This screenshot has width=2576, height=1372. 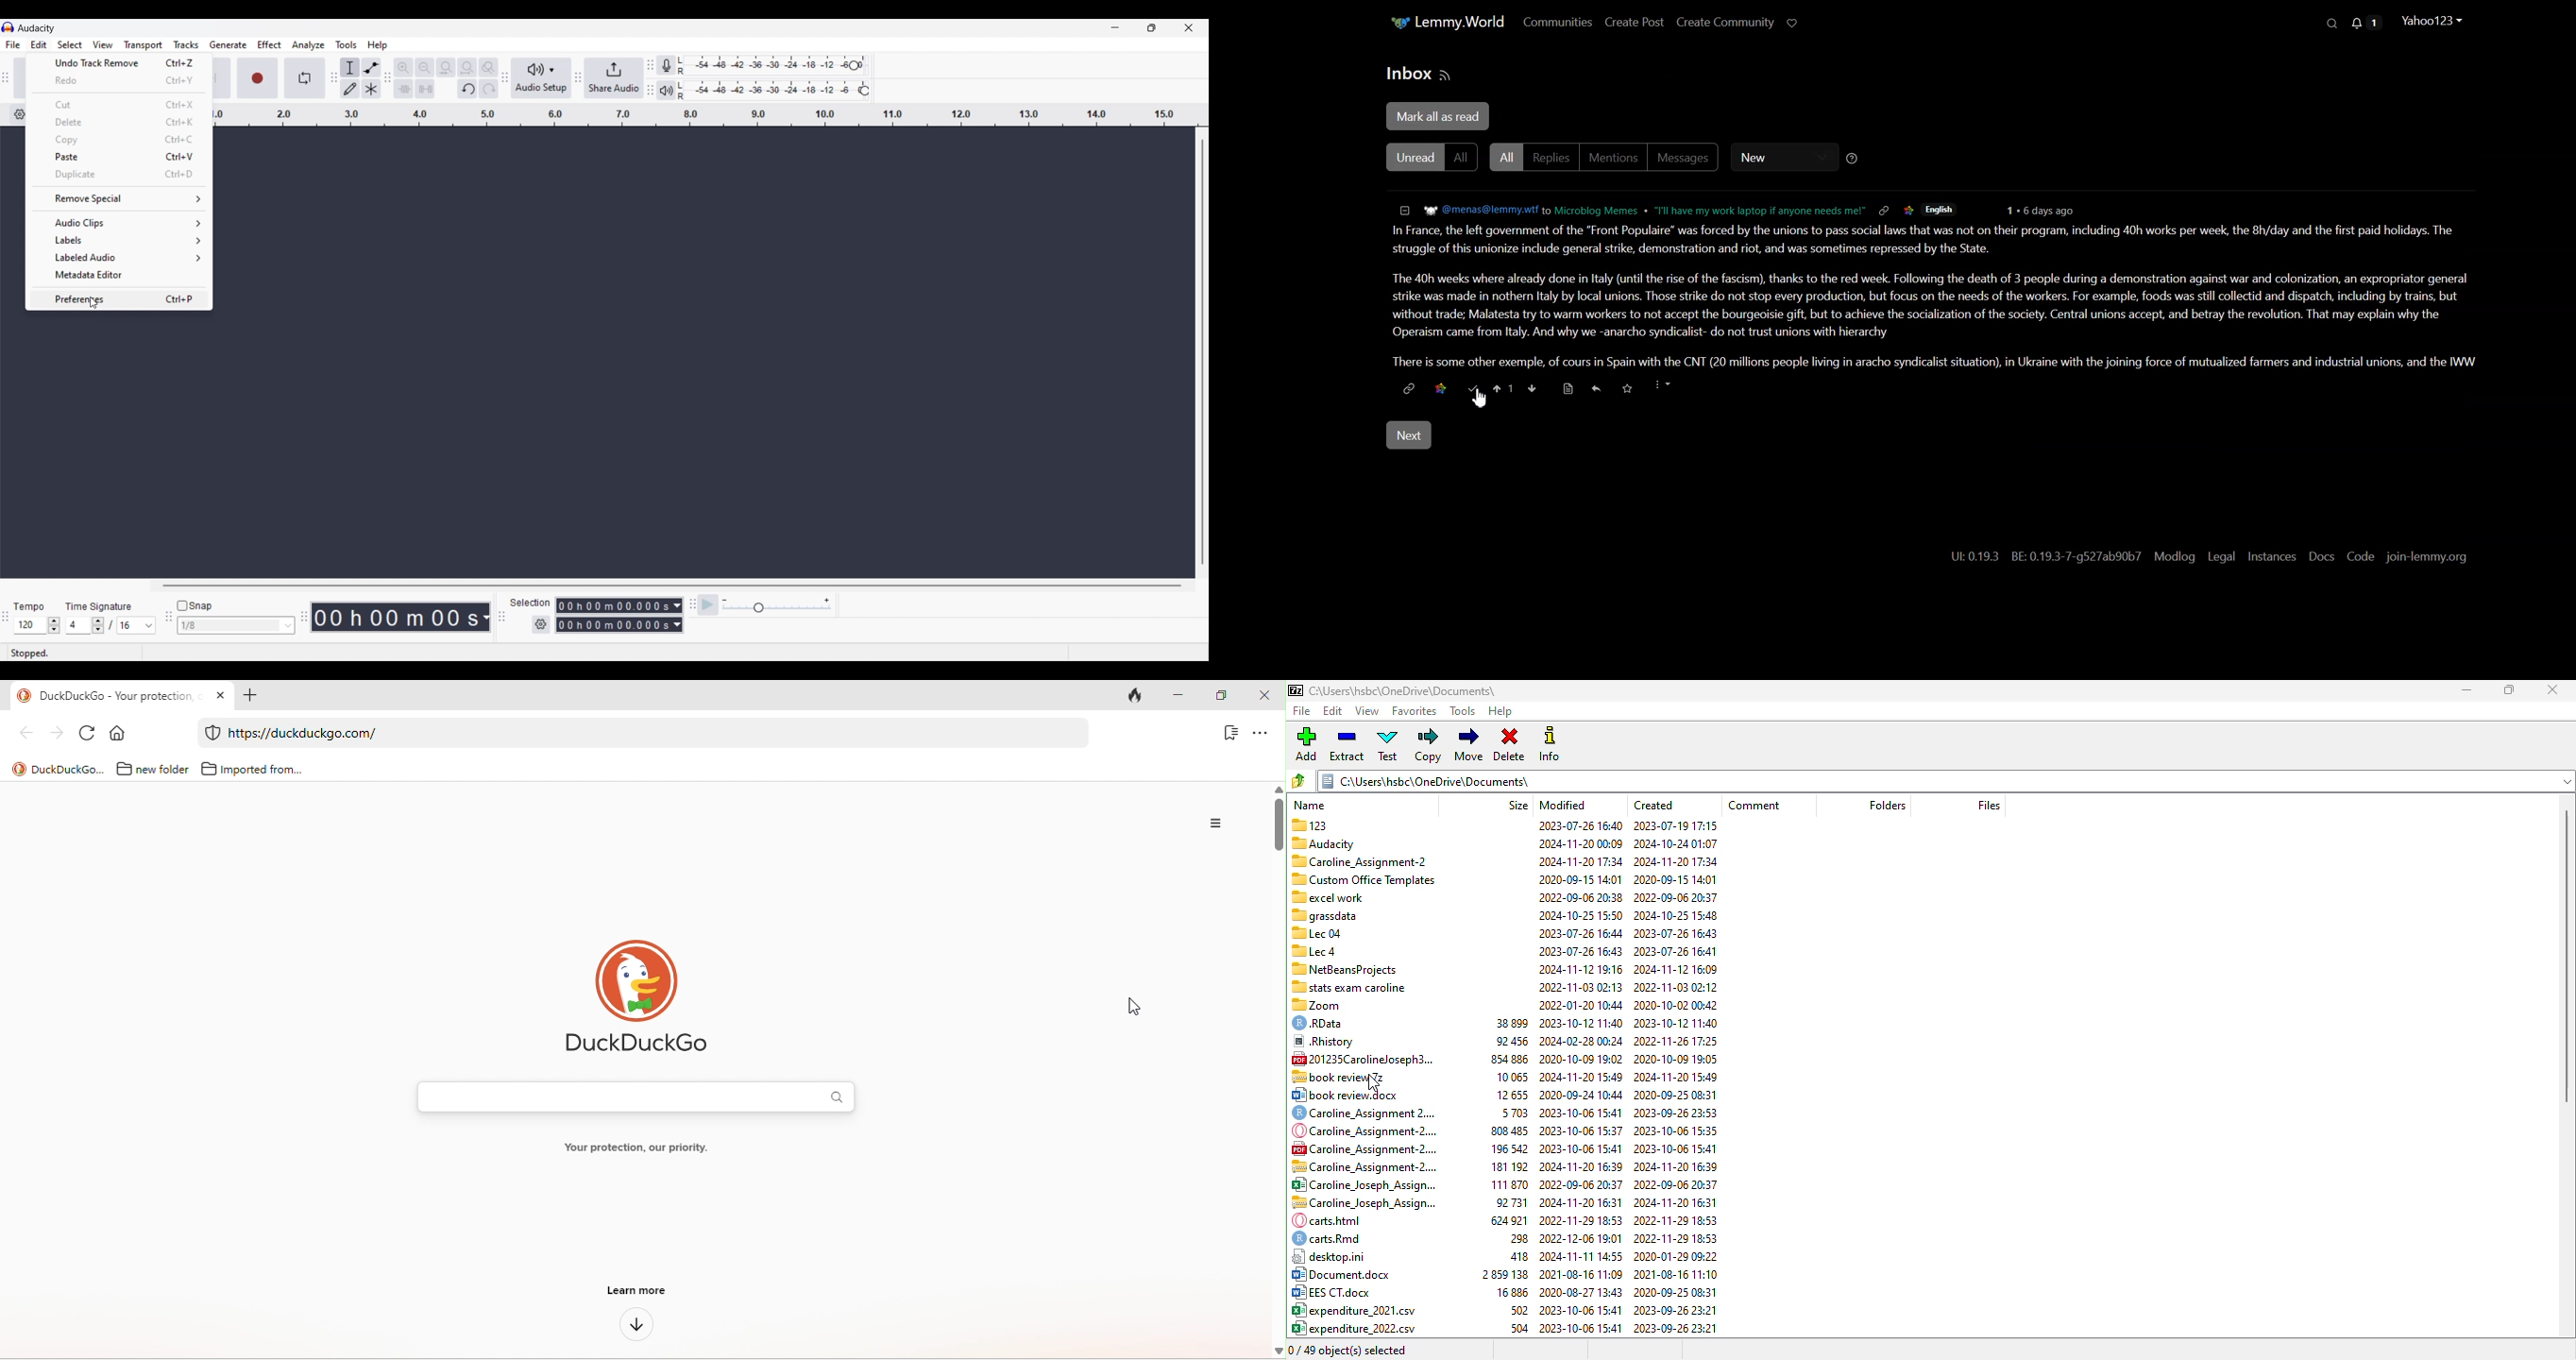 I want to click on Generate menu, so click(x=228, y=45).